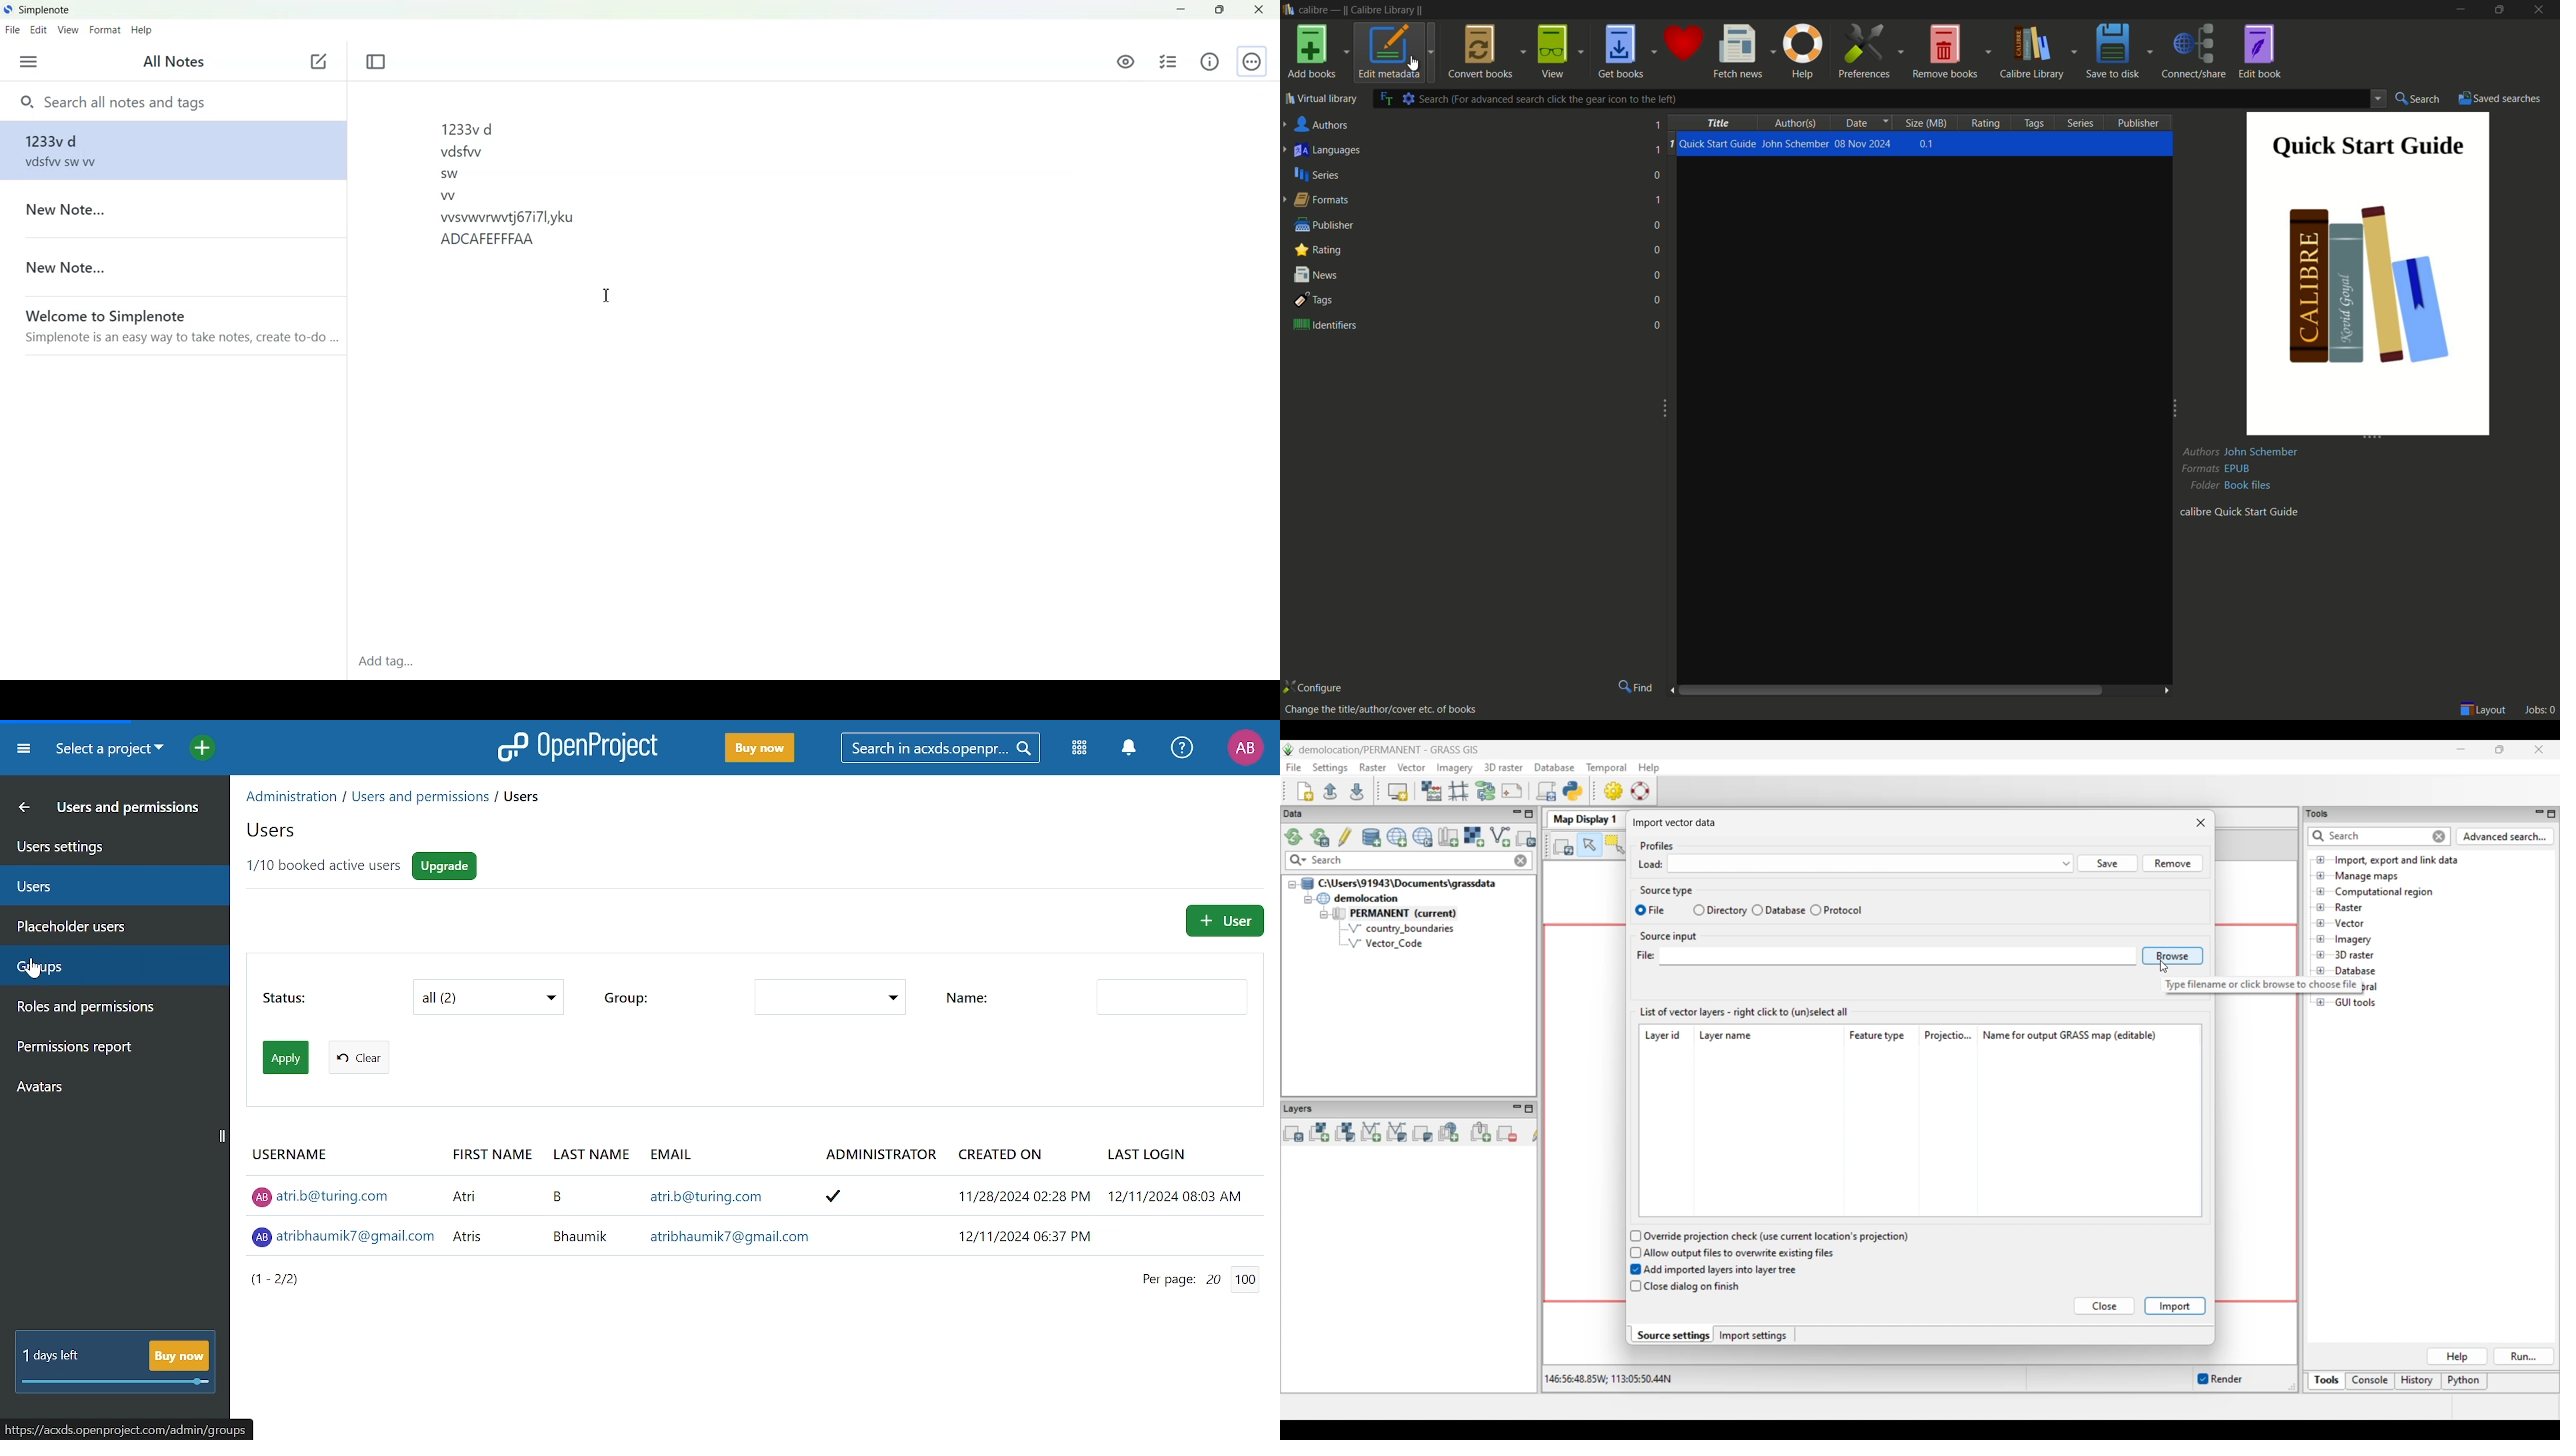  What do you see at coordinates (391, 665) in the screenshot?
I see `Add tag` at bounding box center [391, 665].